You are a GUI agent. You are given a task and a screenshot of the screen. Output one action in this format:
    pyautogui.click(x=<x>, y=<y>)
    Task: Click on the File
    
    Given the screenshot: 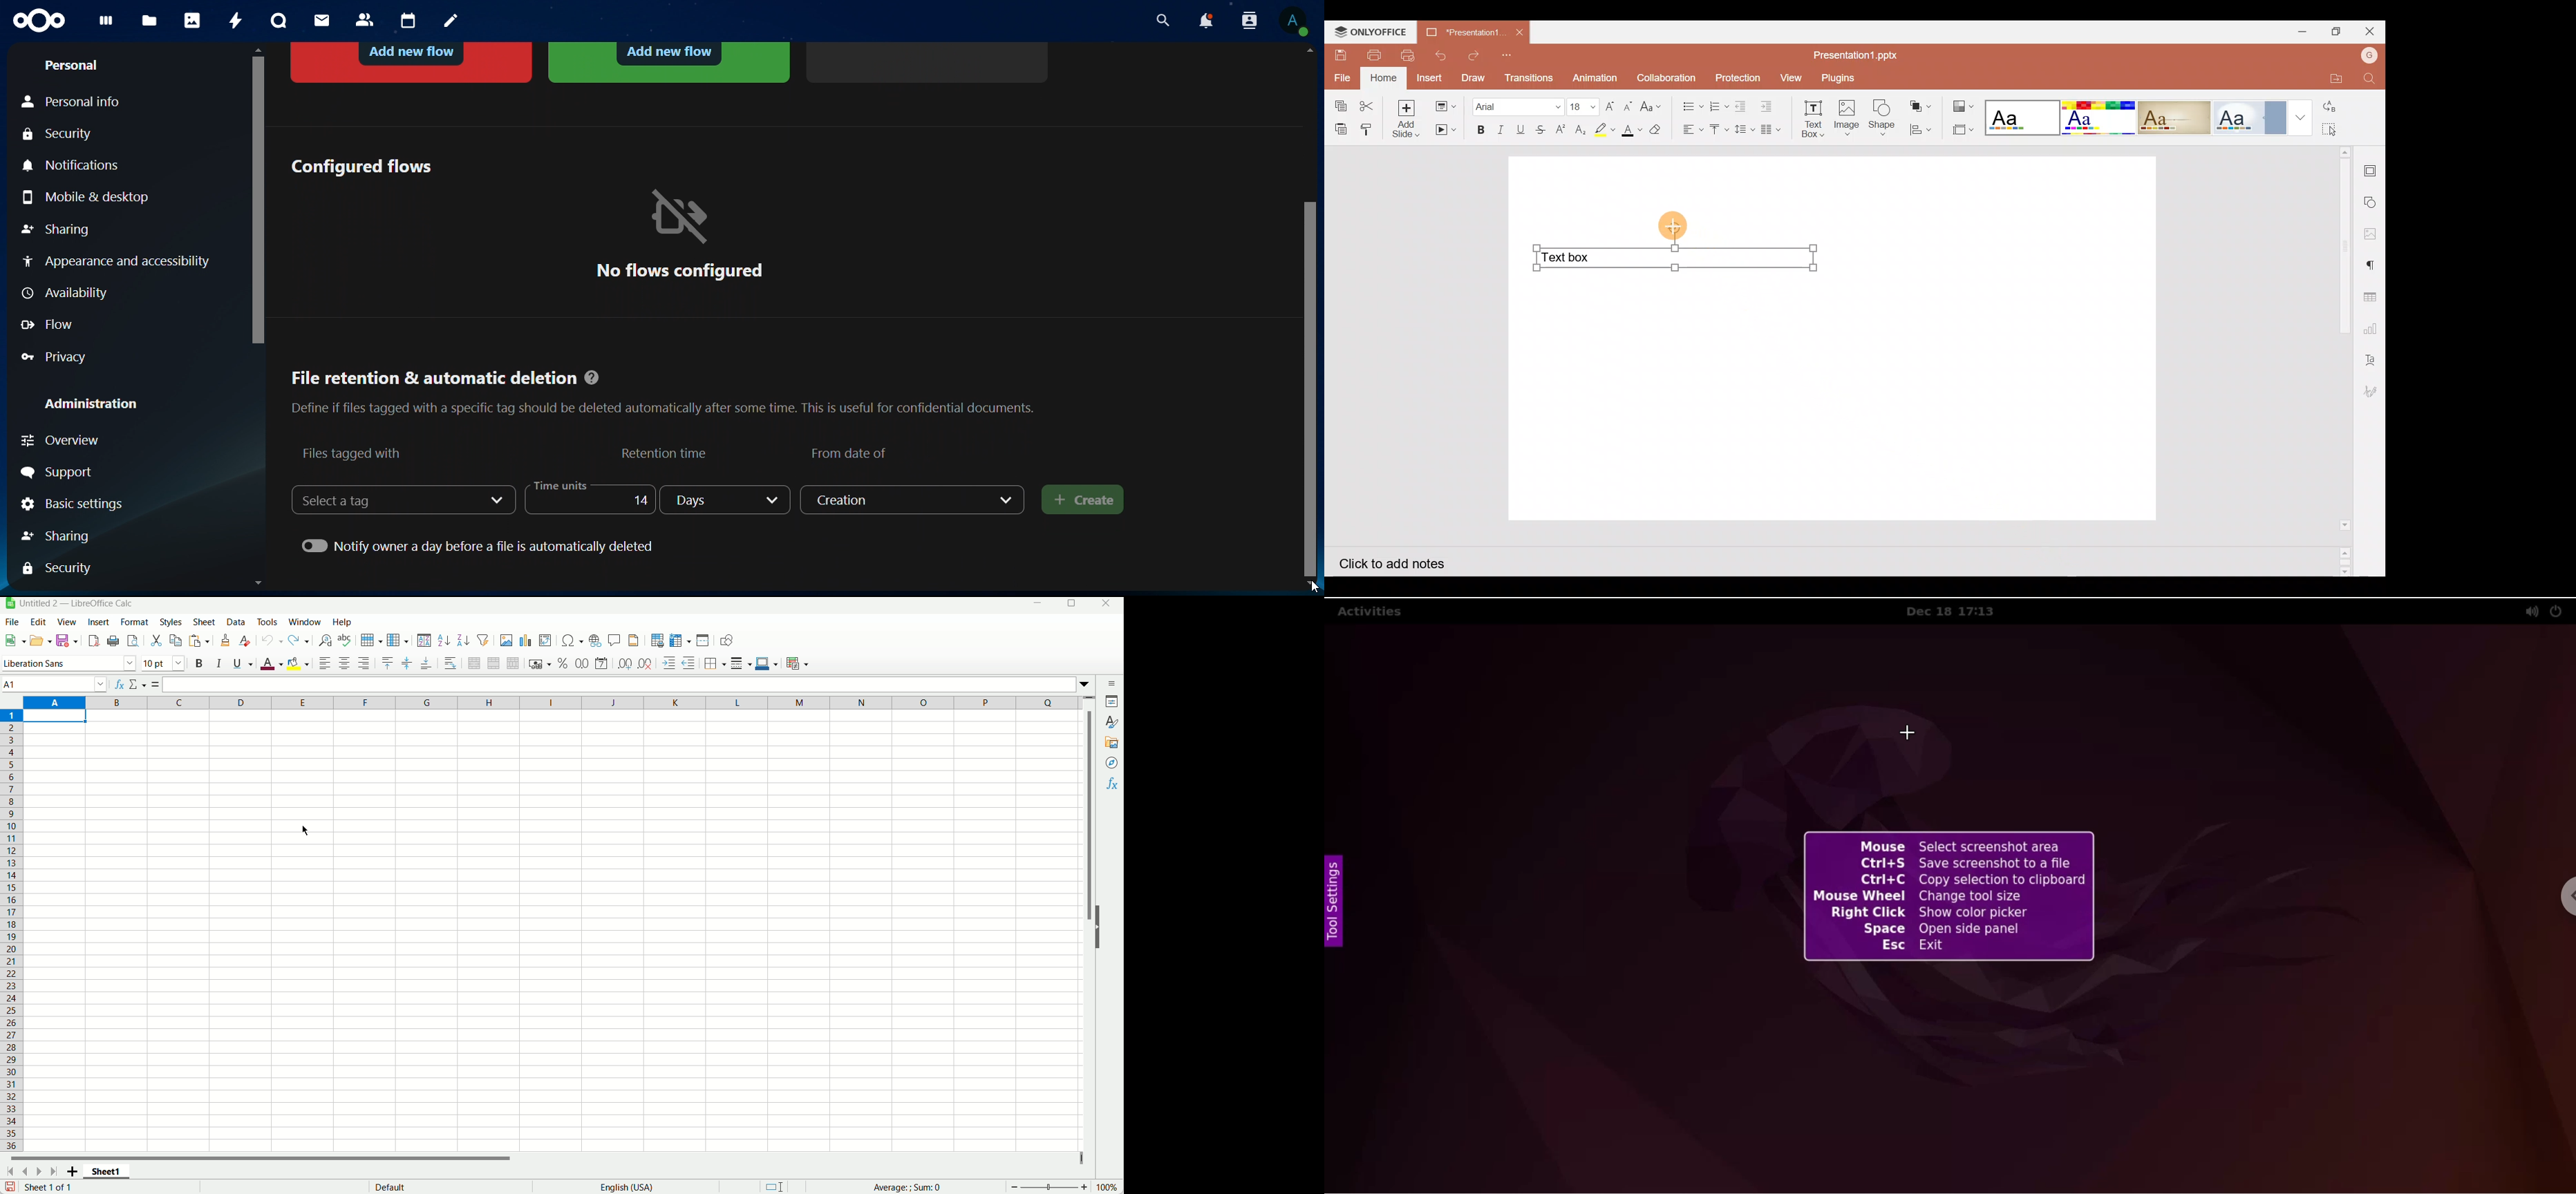 What is the action you would take?
    pyautogui.click(x=13, y=621)
    